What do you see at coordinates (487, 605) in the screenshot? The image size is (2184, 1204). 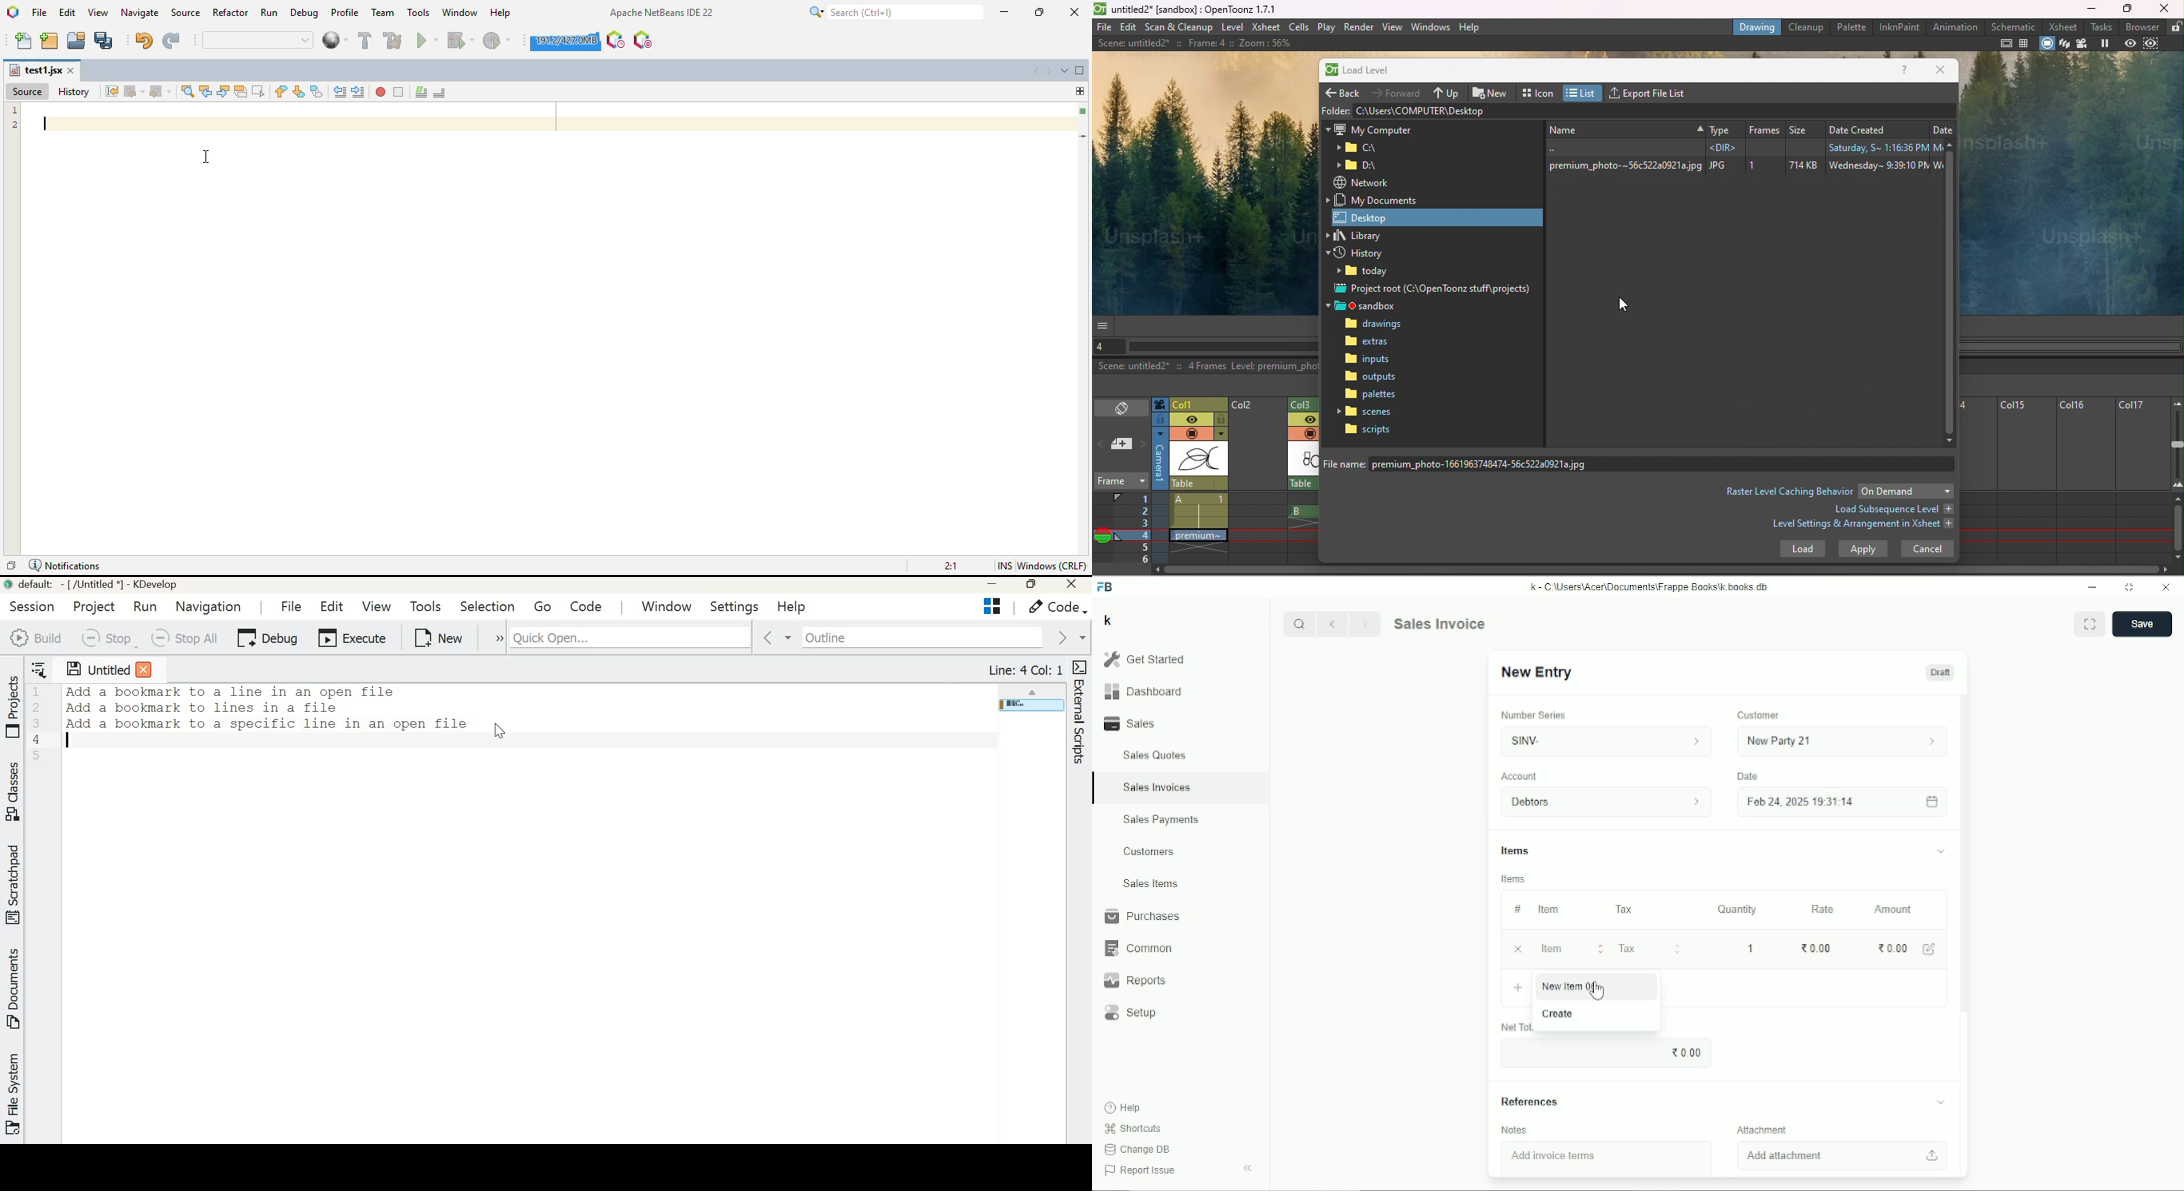 I see `Selection` at bounding box center [487, 605].